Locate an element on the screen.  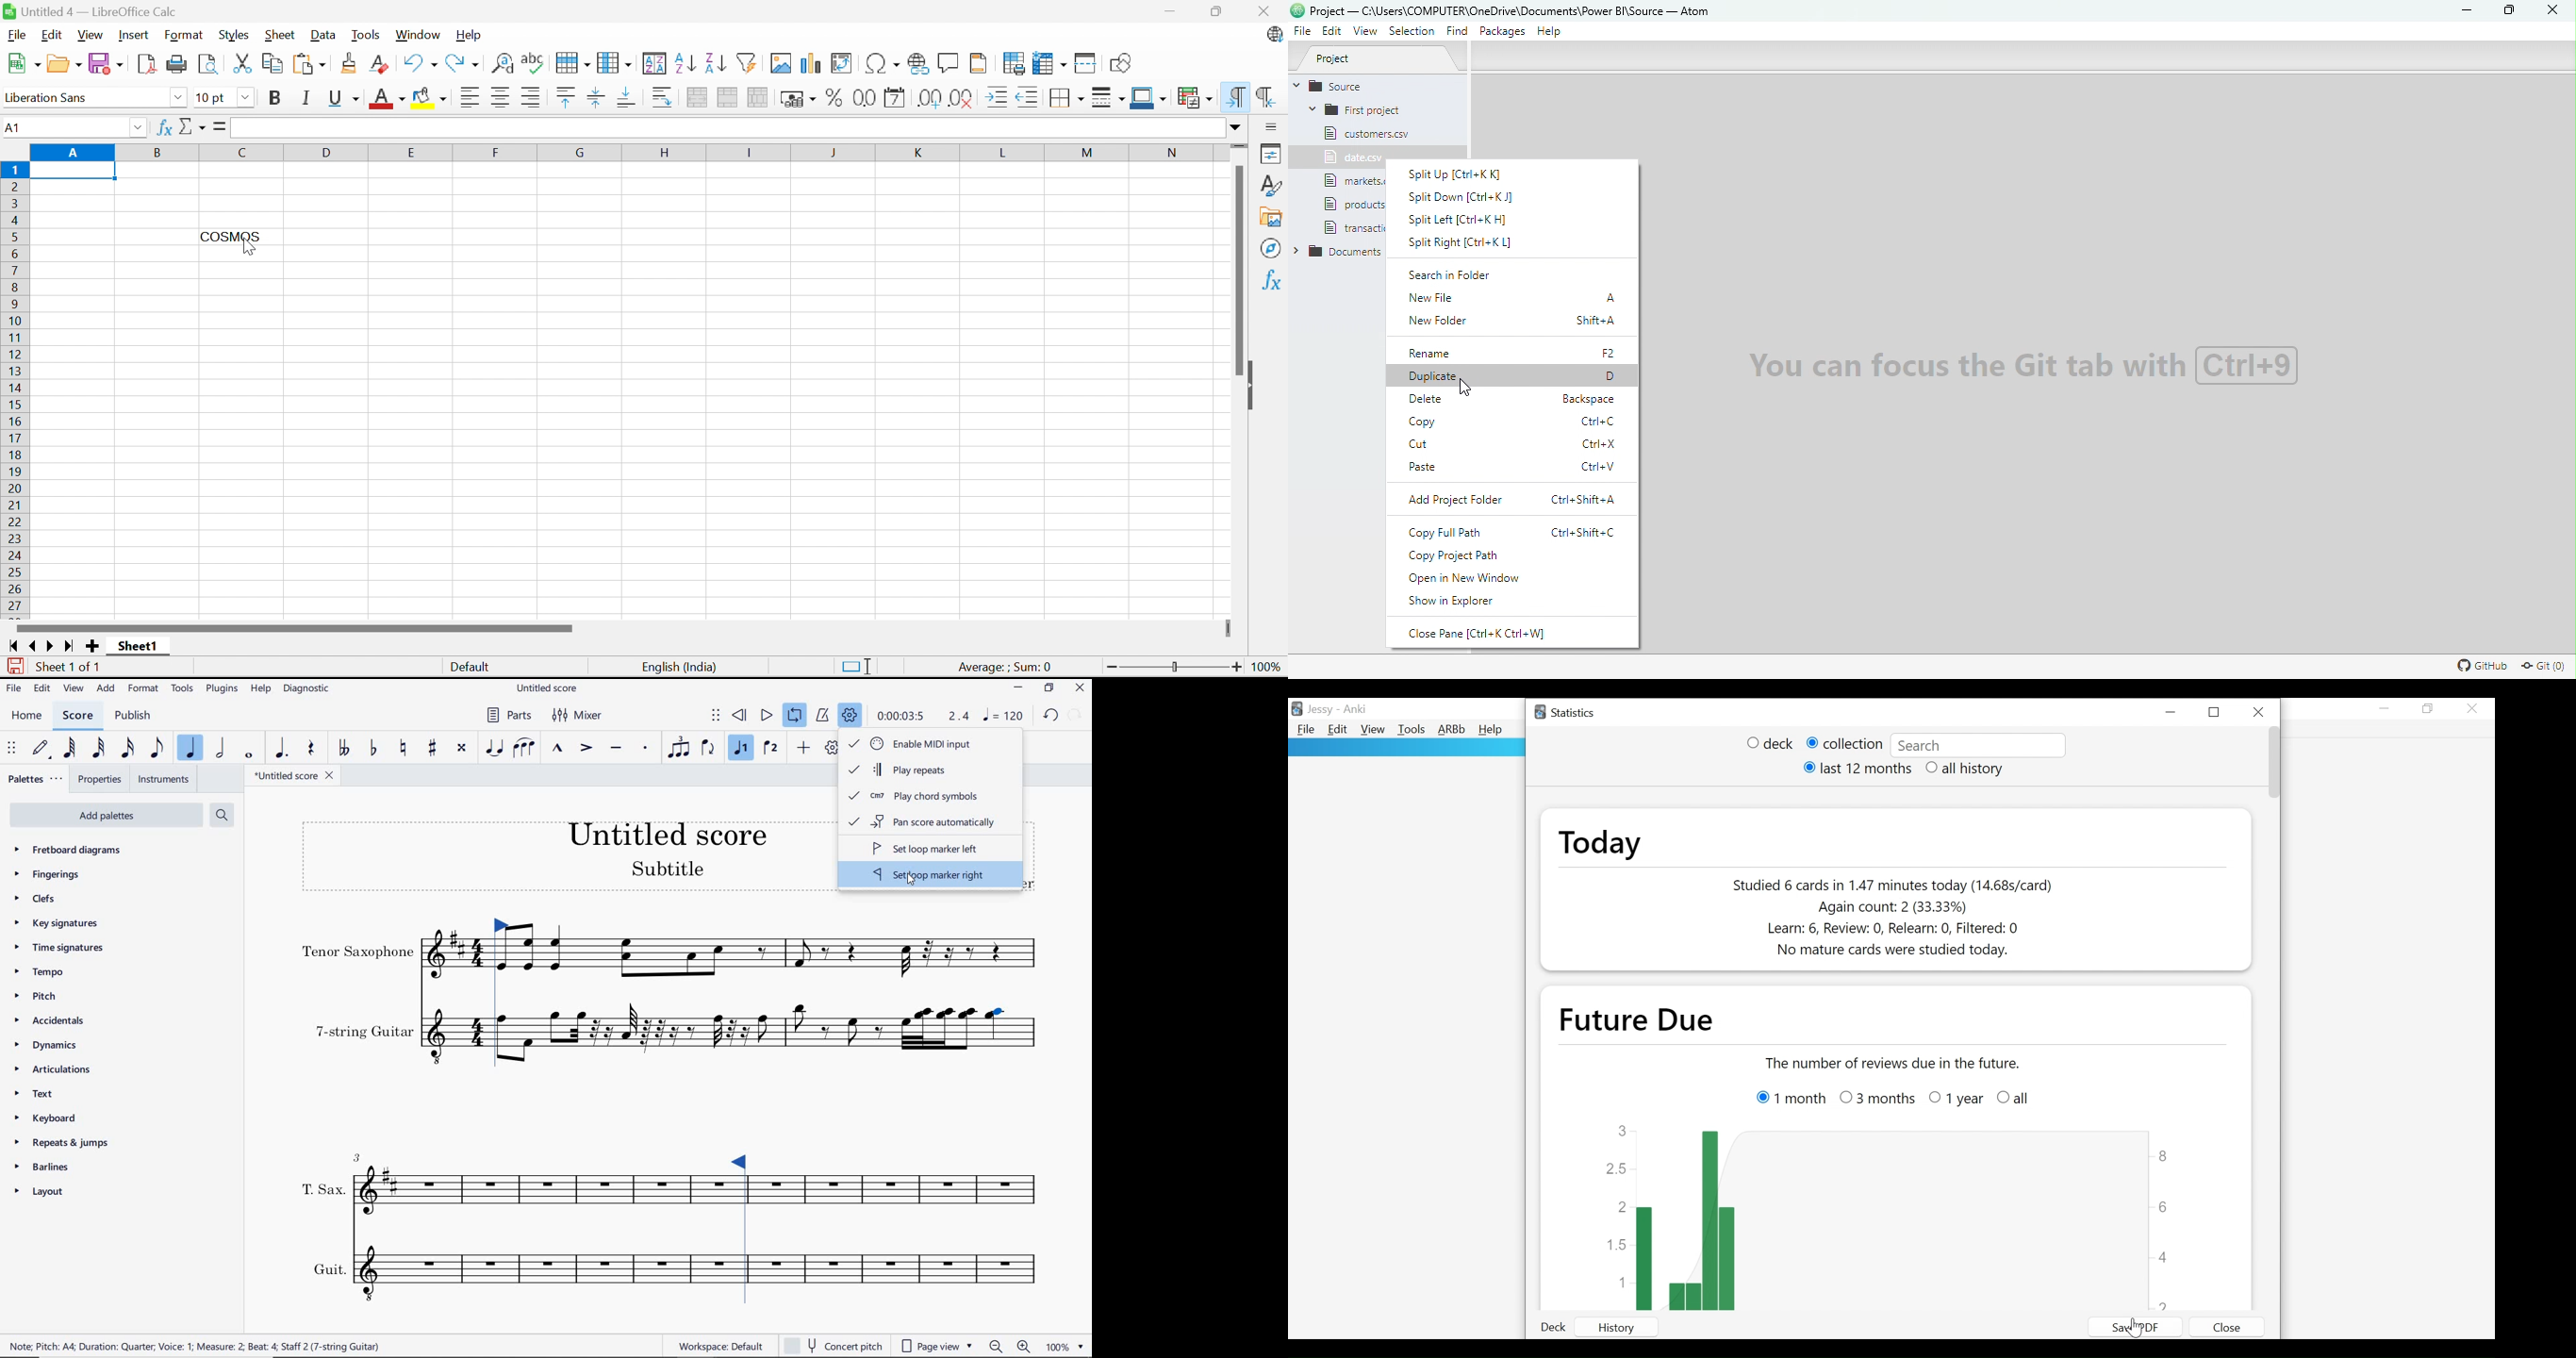
Format as Number is located at coordinates (863, 97).